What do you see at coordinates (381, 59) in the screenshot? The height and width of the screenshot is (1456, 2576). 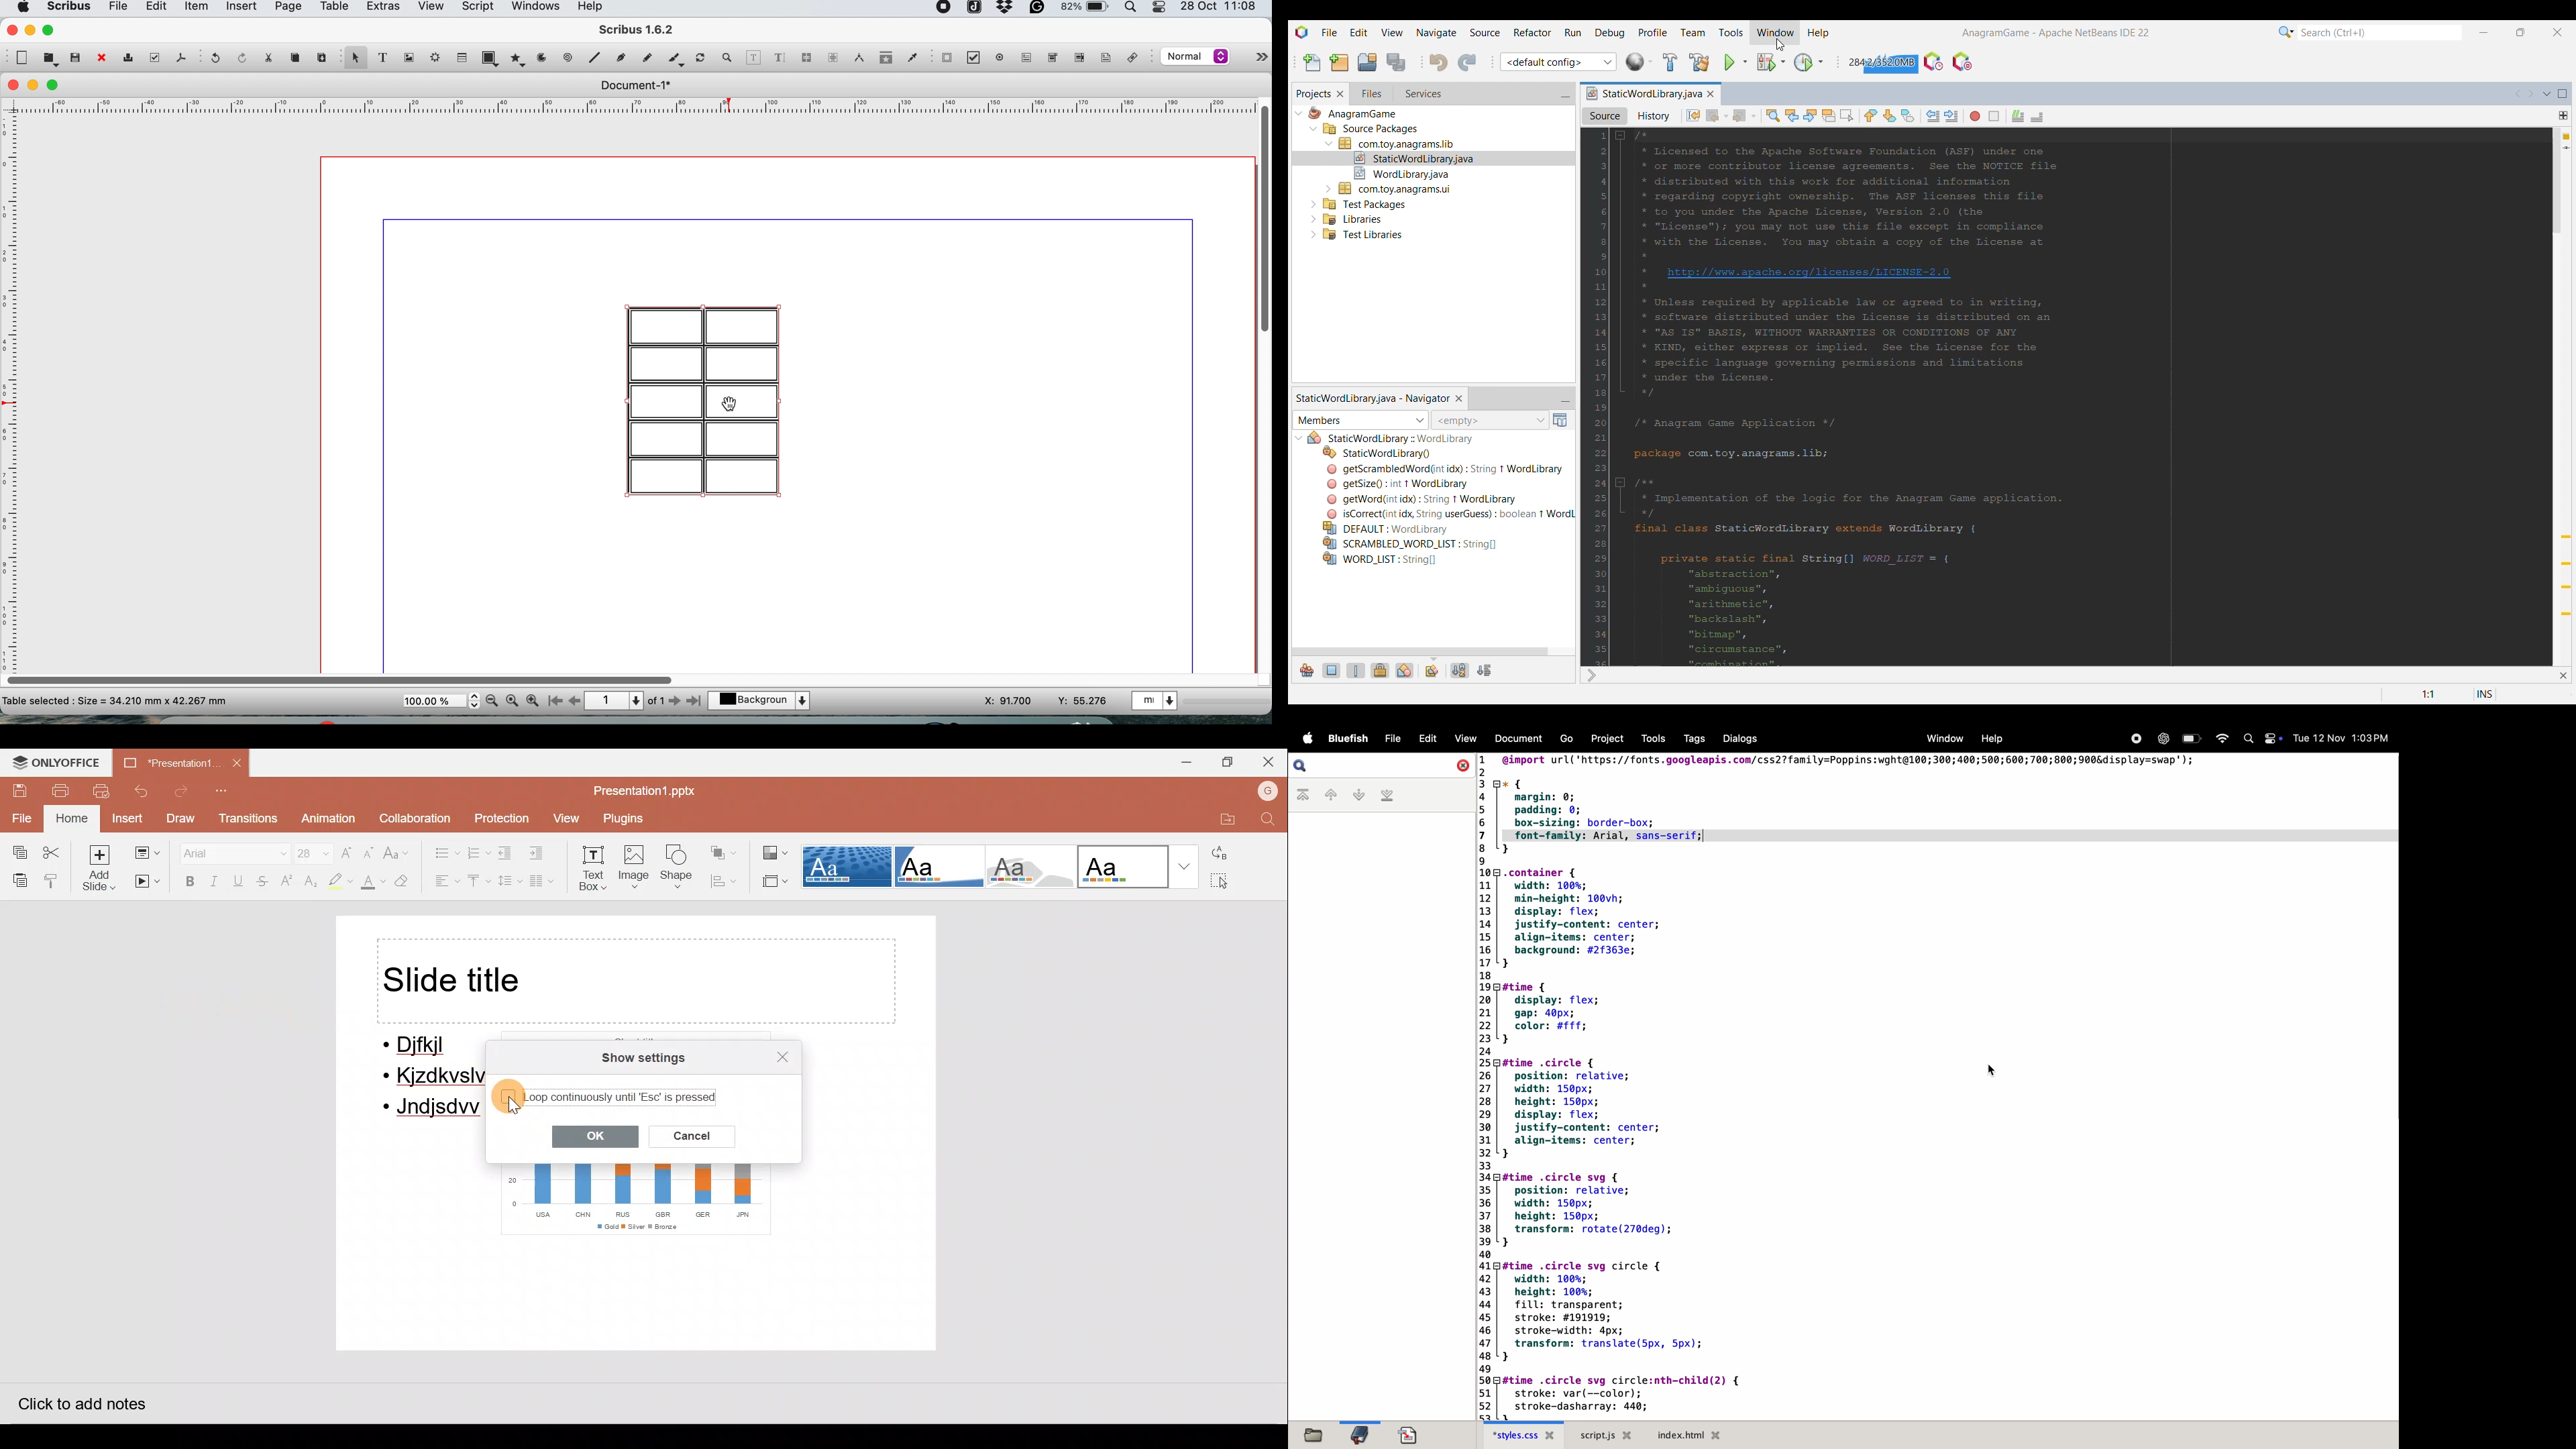 I see `text frame` at bounding box center [381, 59].